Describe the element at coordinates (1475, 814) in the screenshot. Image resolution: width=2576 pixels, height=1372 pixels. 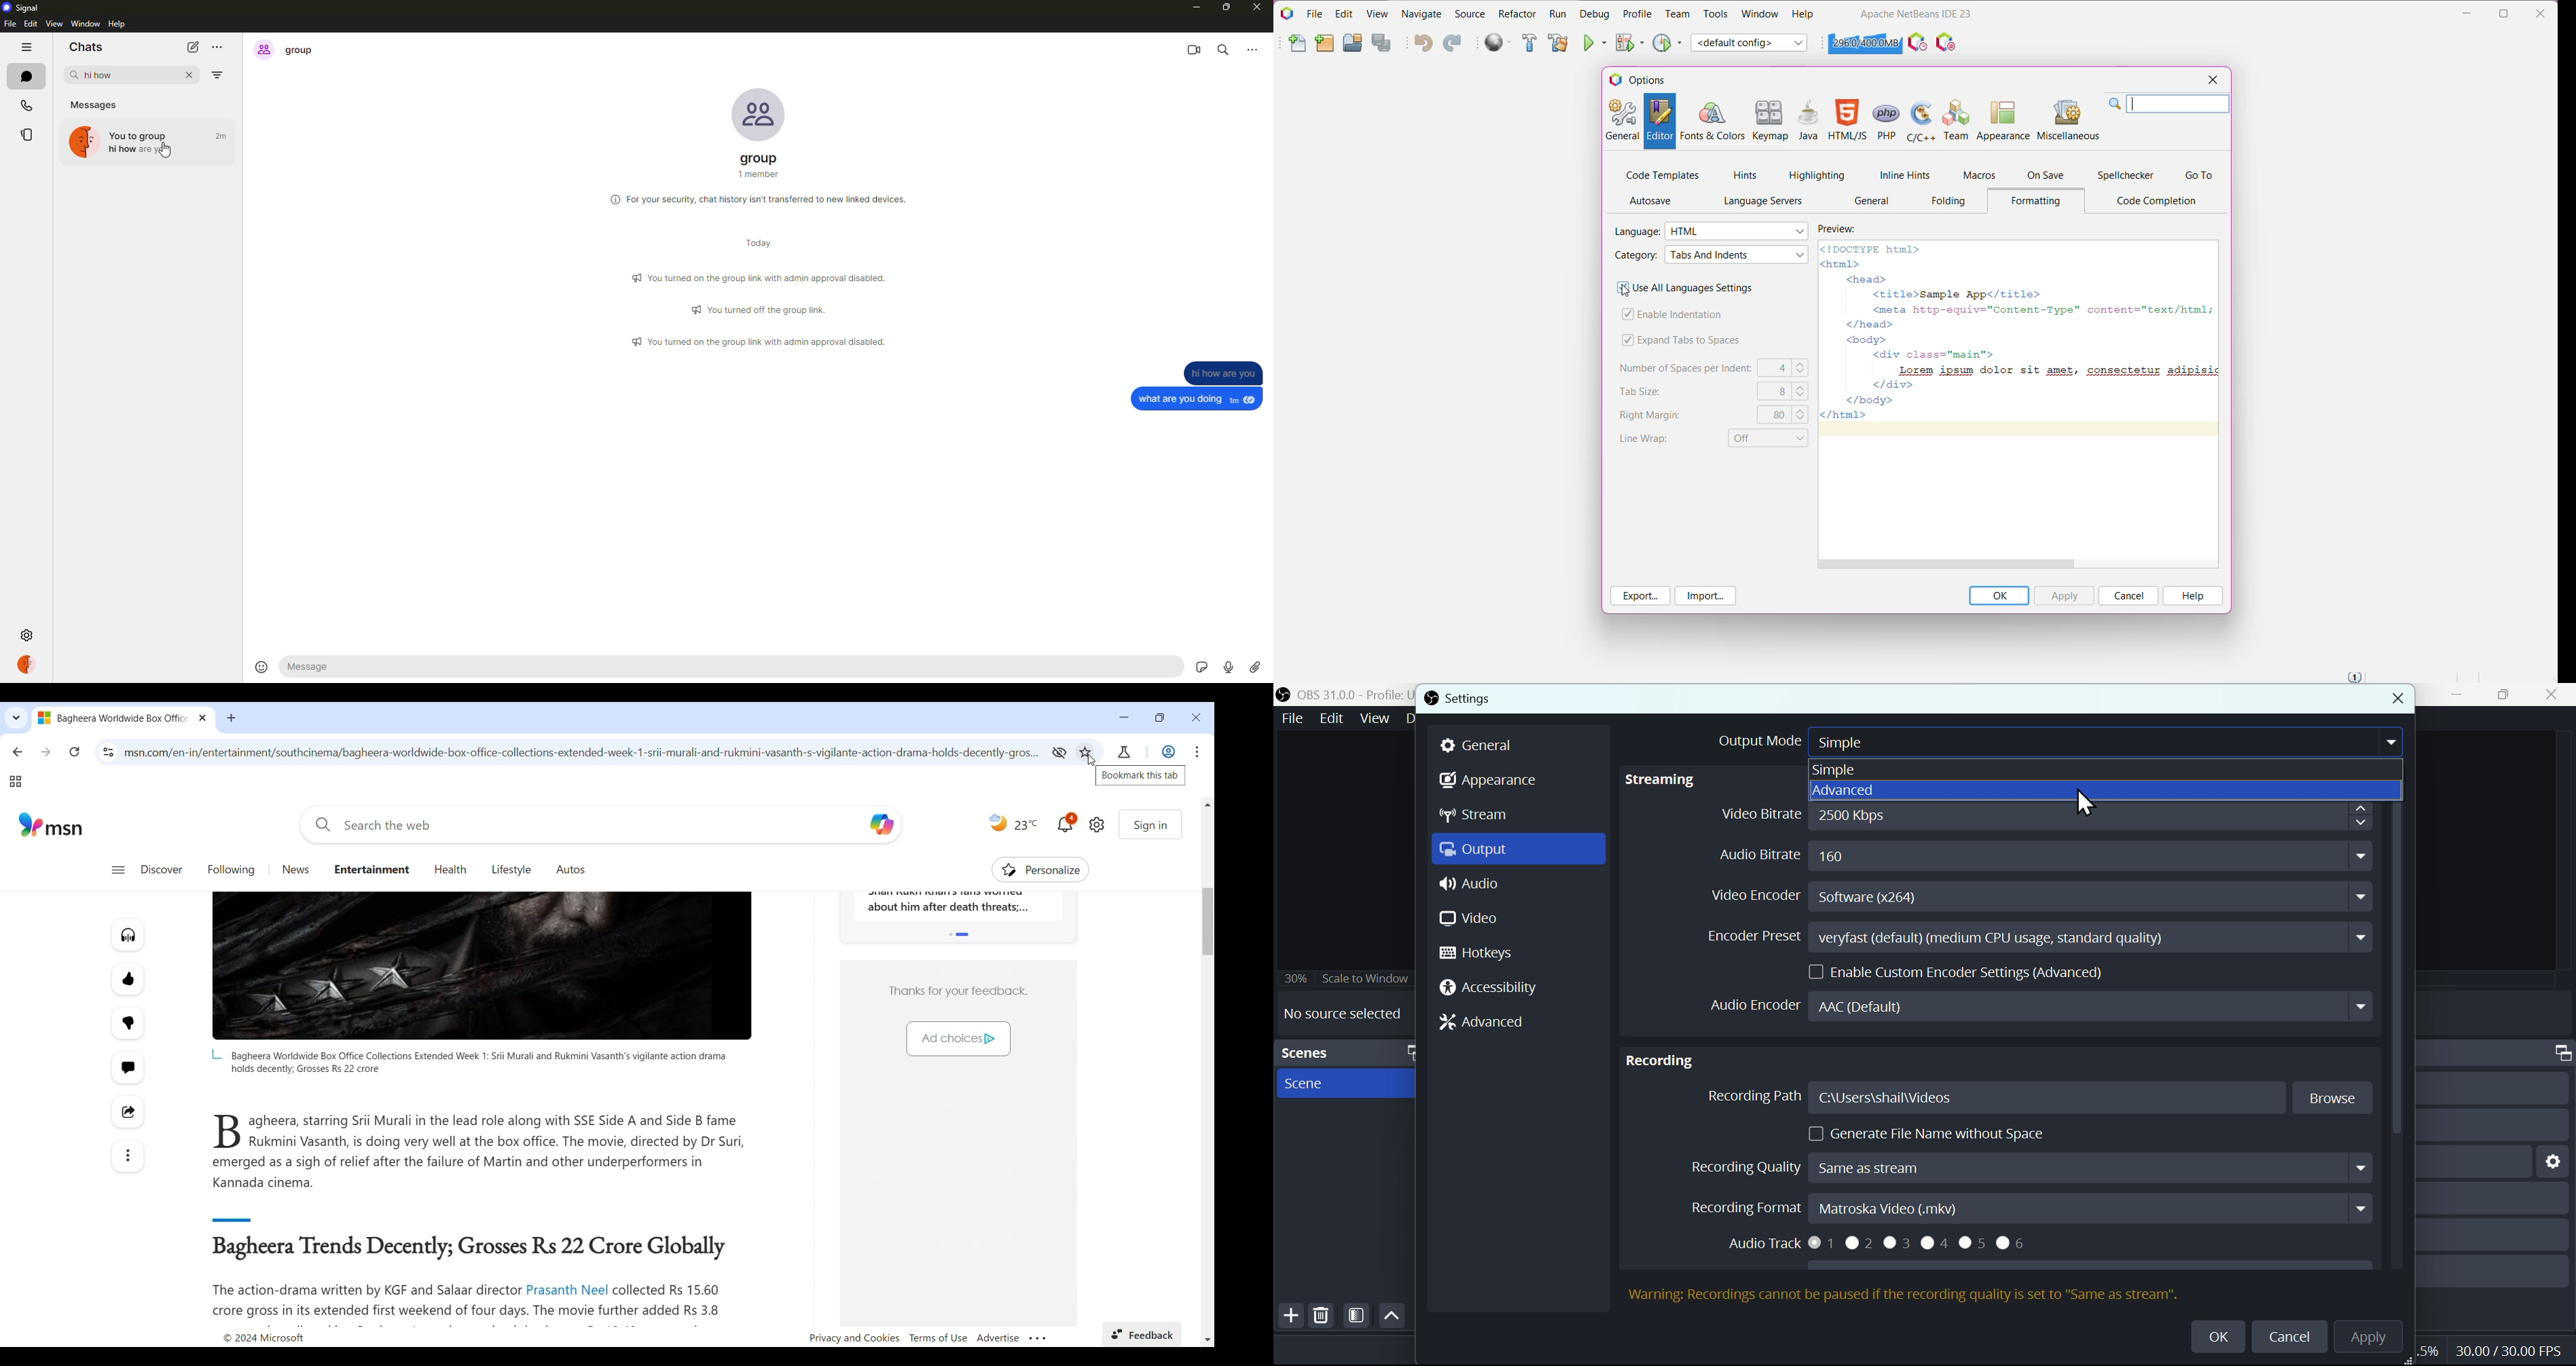
I see `stream` at that location.